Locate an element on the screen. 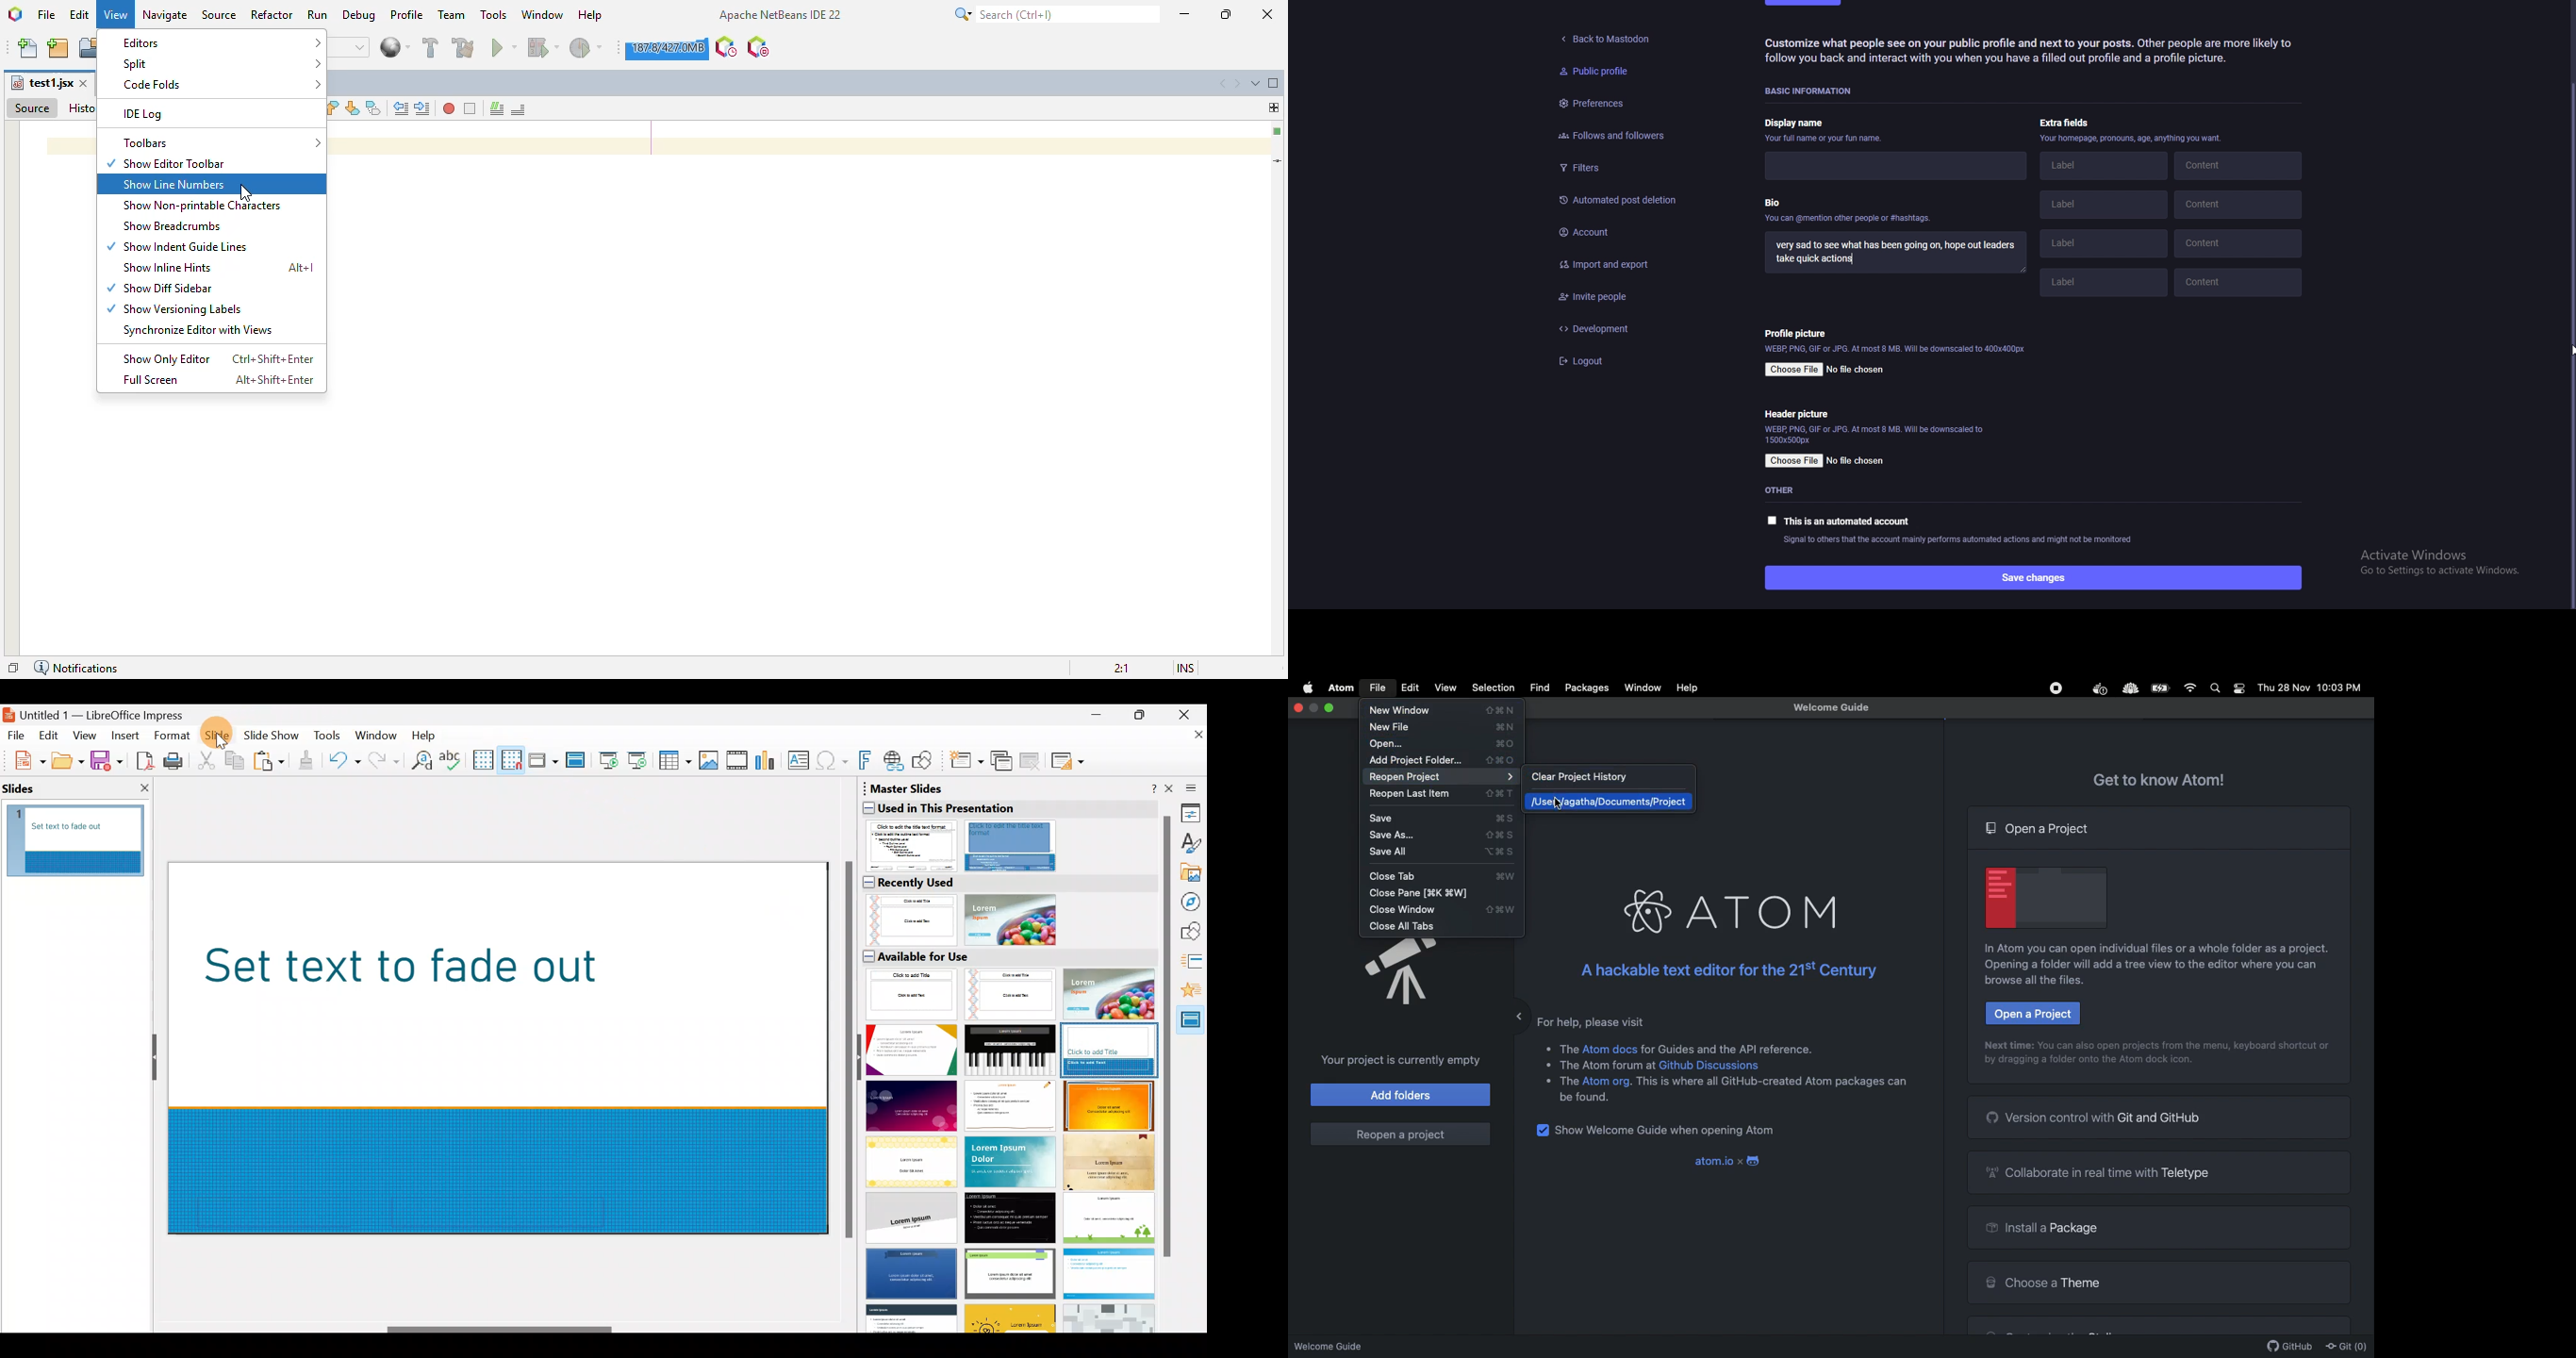 The image size is (2576, 1372). Automated post deletion is located at coordinates (1619, 199).